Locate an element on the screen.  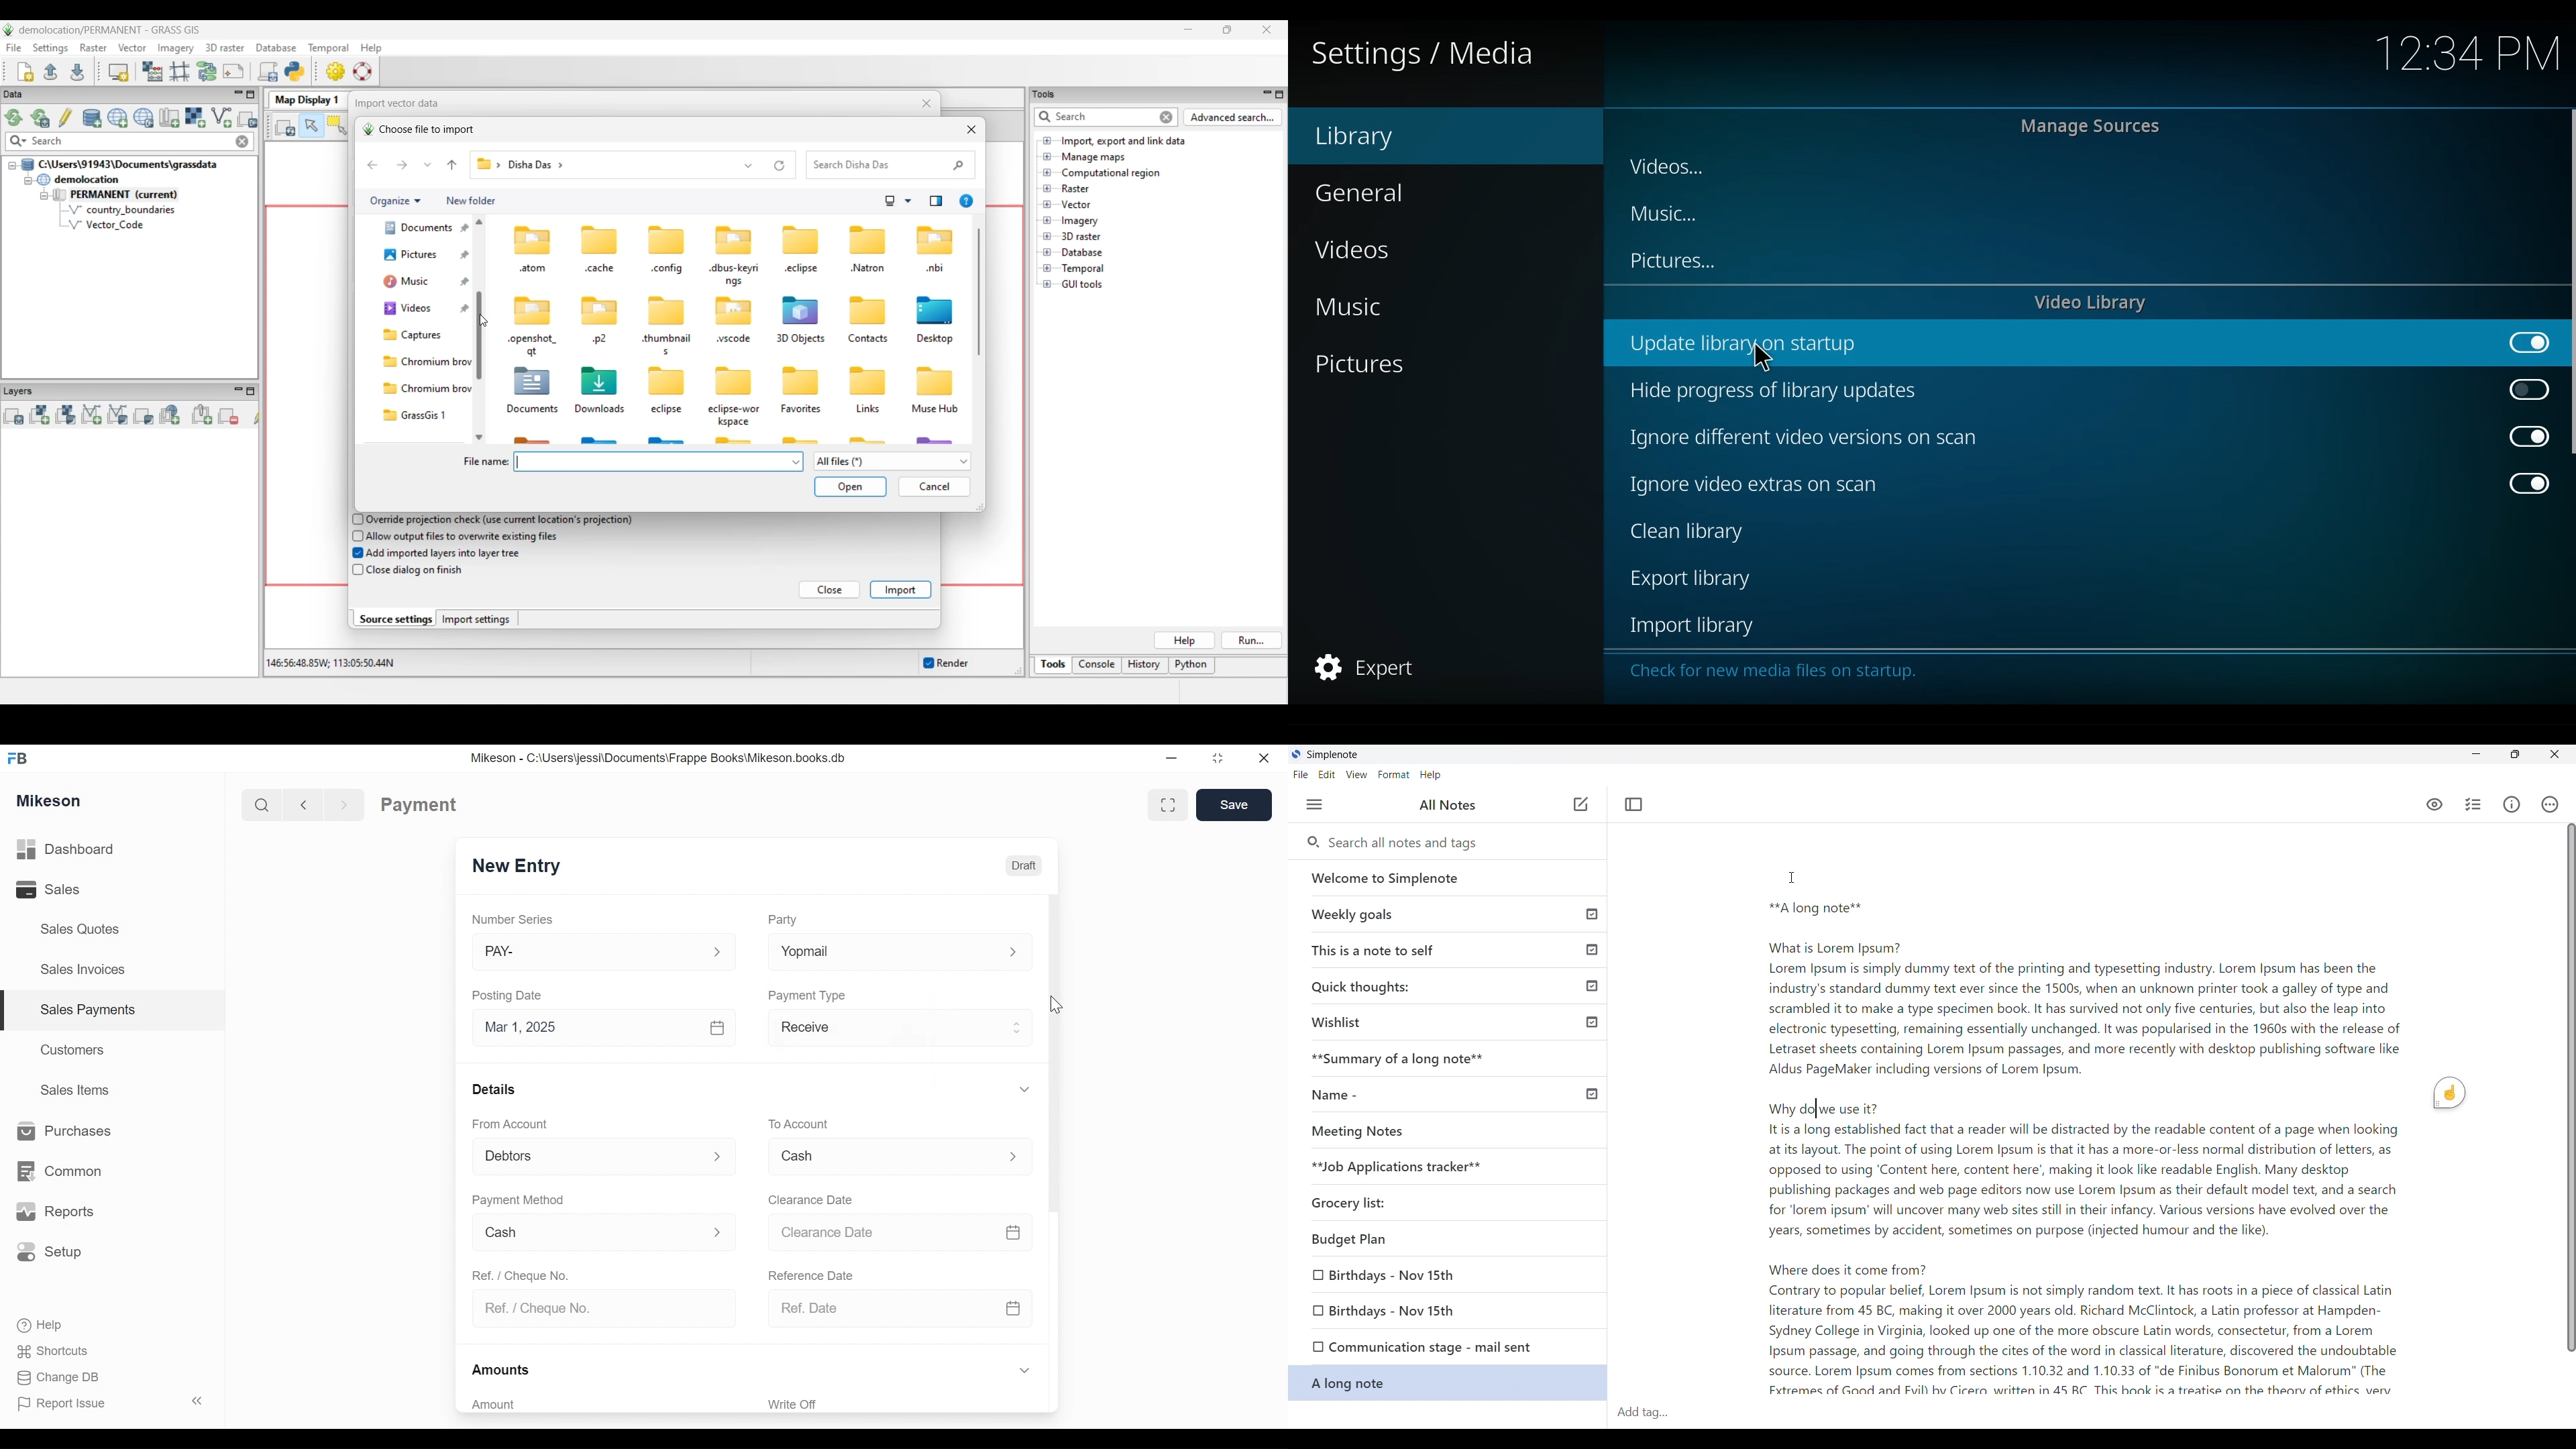
Birthdays-Nov 15th is located at coordinates (1432, 1309).